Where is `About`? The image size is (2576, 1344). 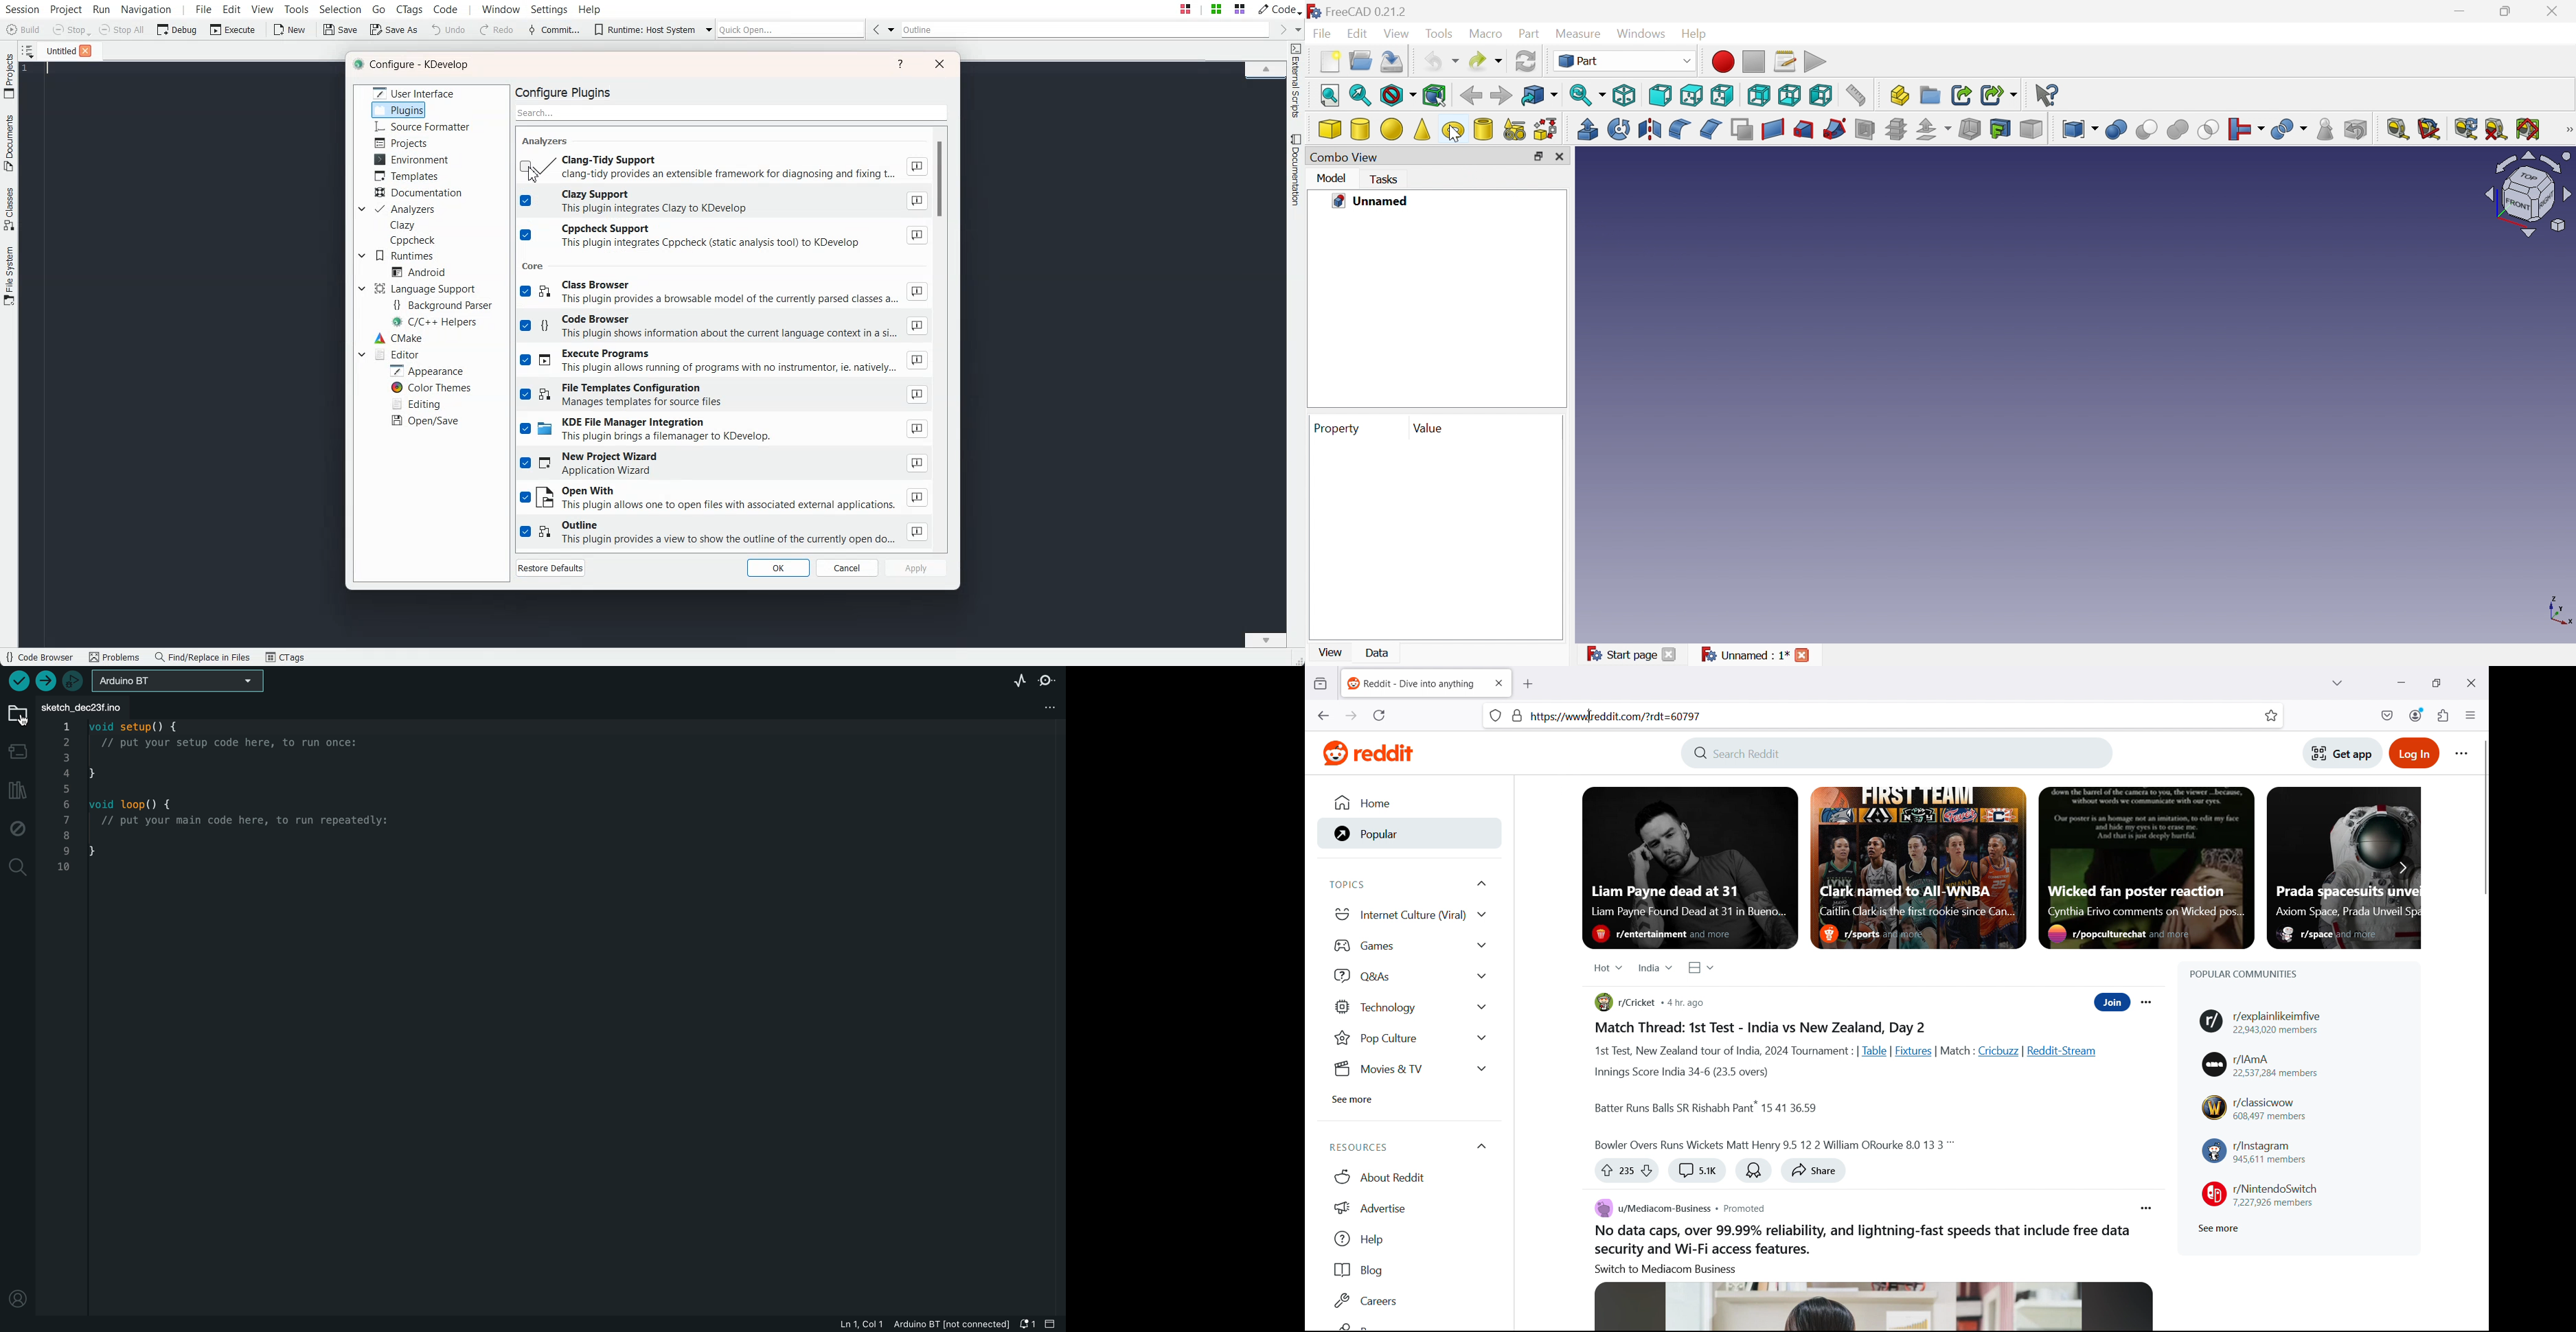 About is located at coordinates (918, 462).